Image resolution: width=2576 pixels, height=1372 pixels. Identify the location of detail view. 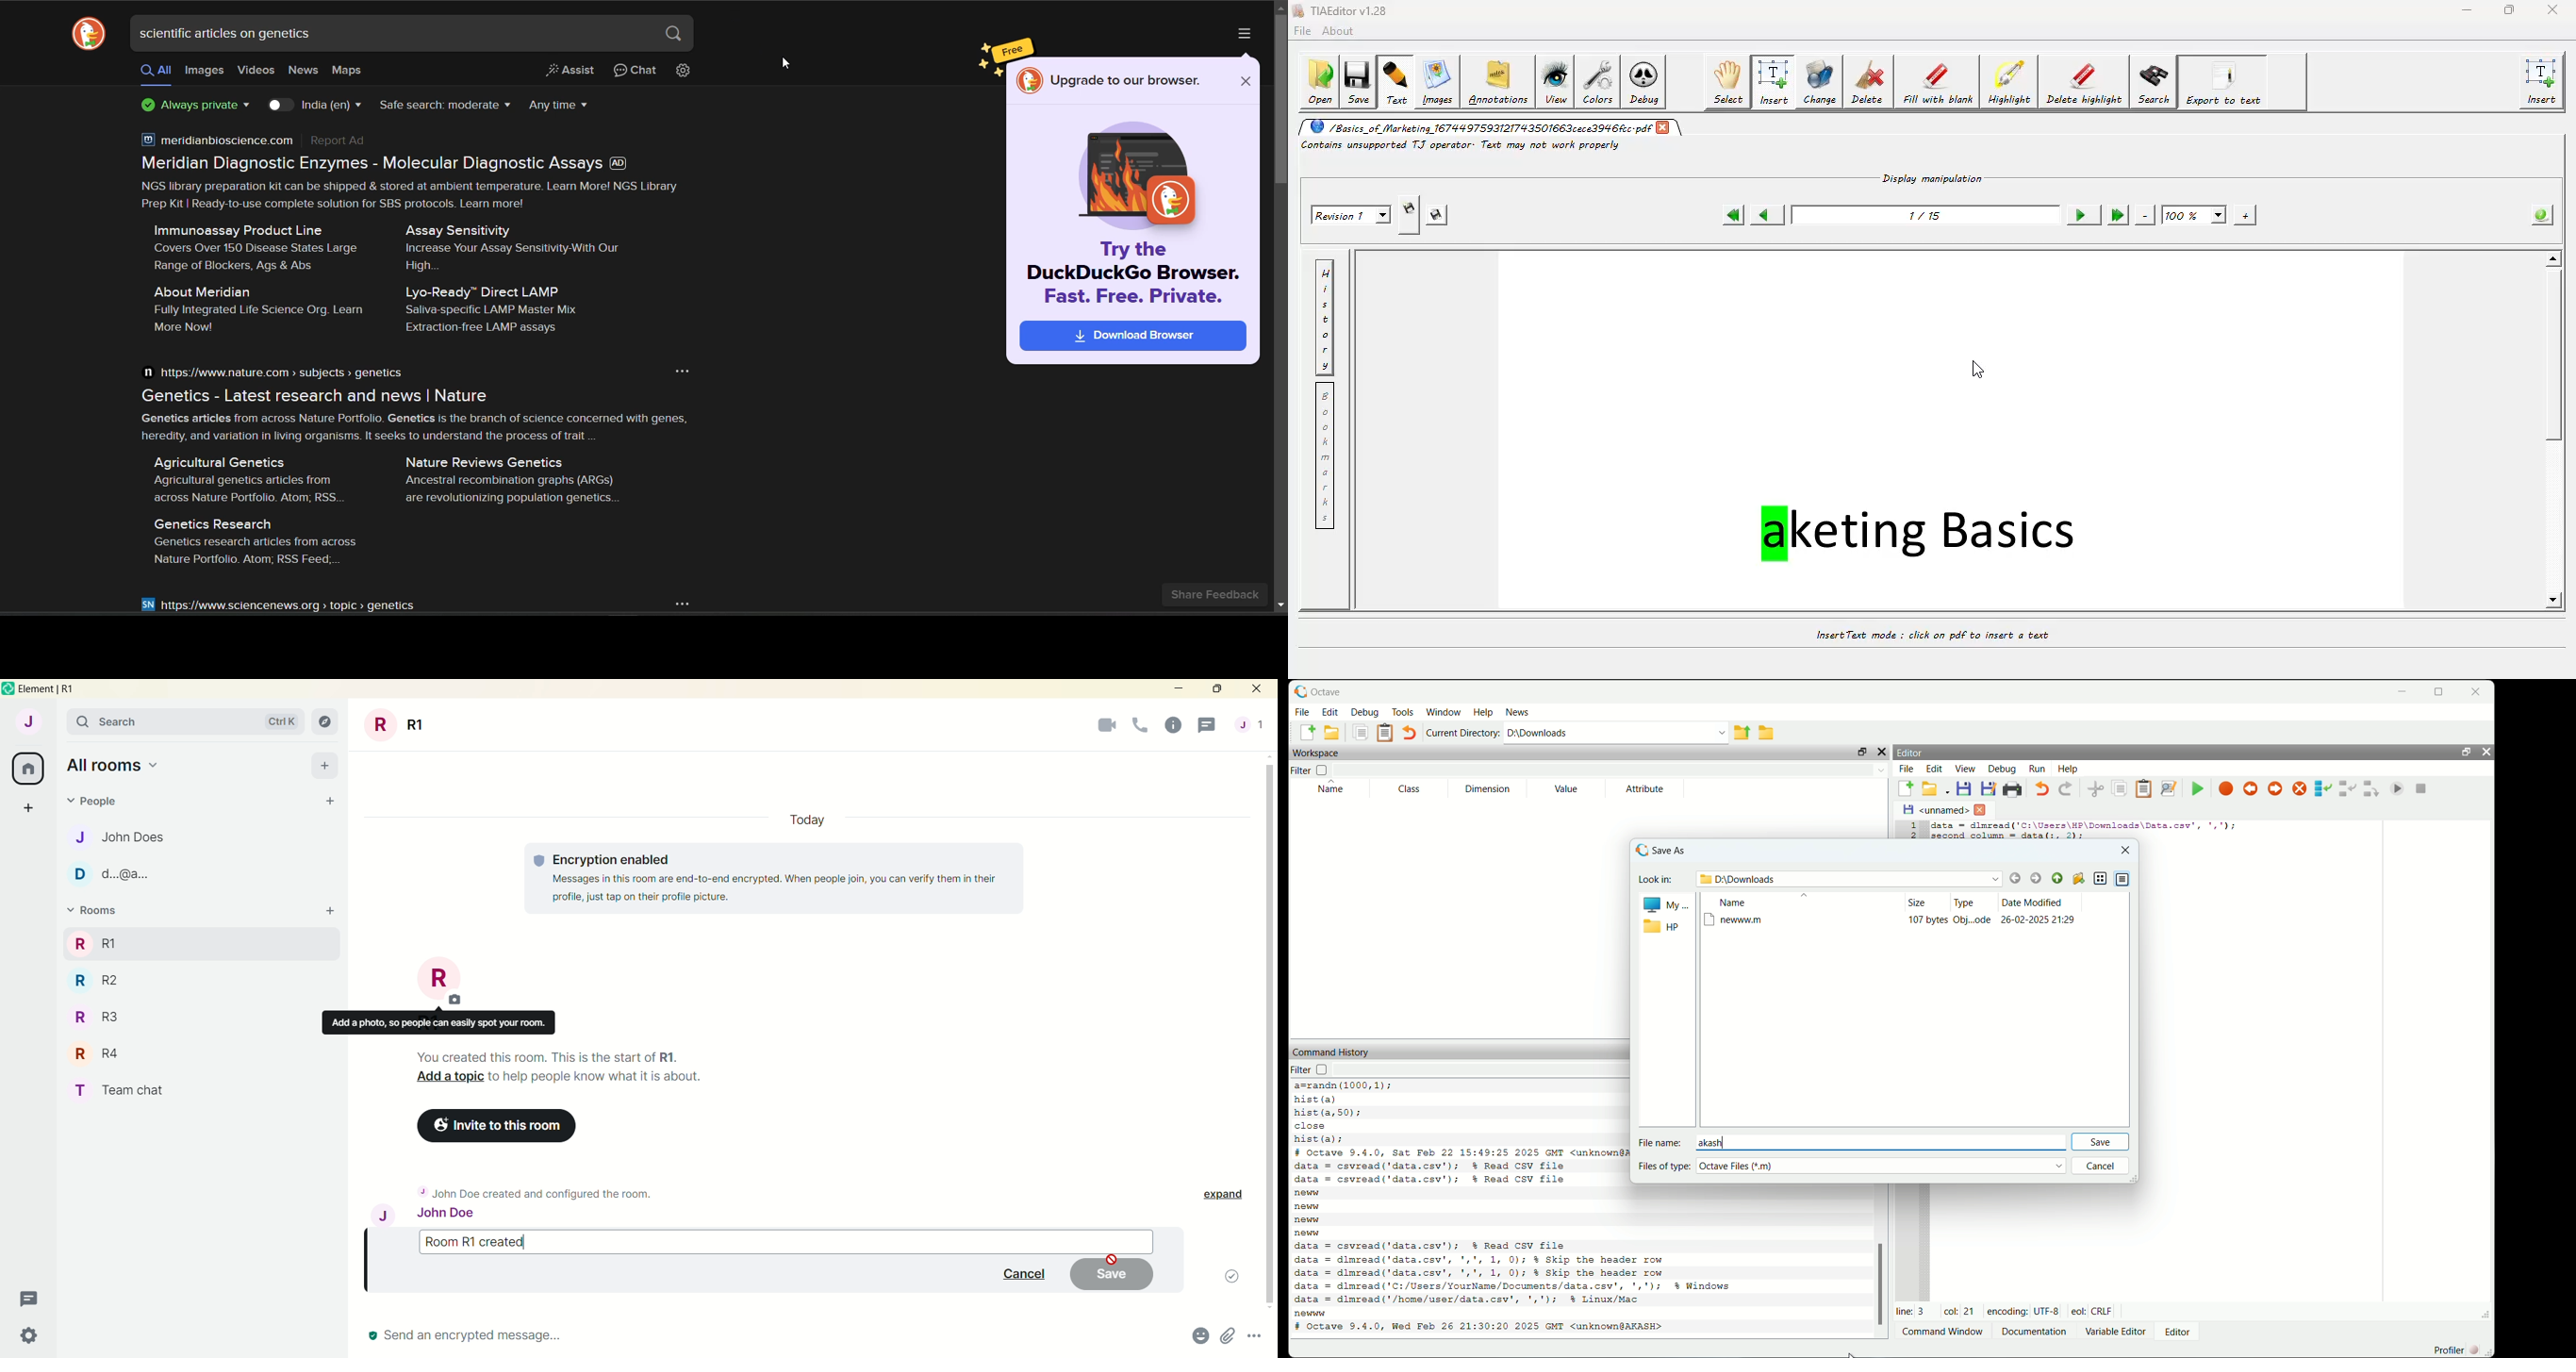
(2124, 880).